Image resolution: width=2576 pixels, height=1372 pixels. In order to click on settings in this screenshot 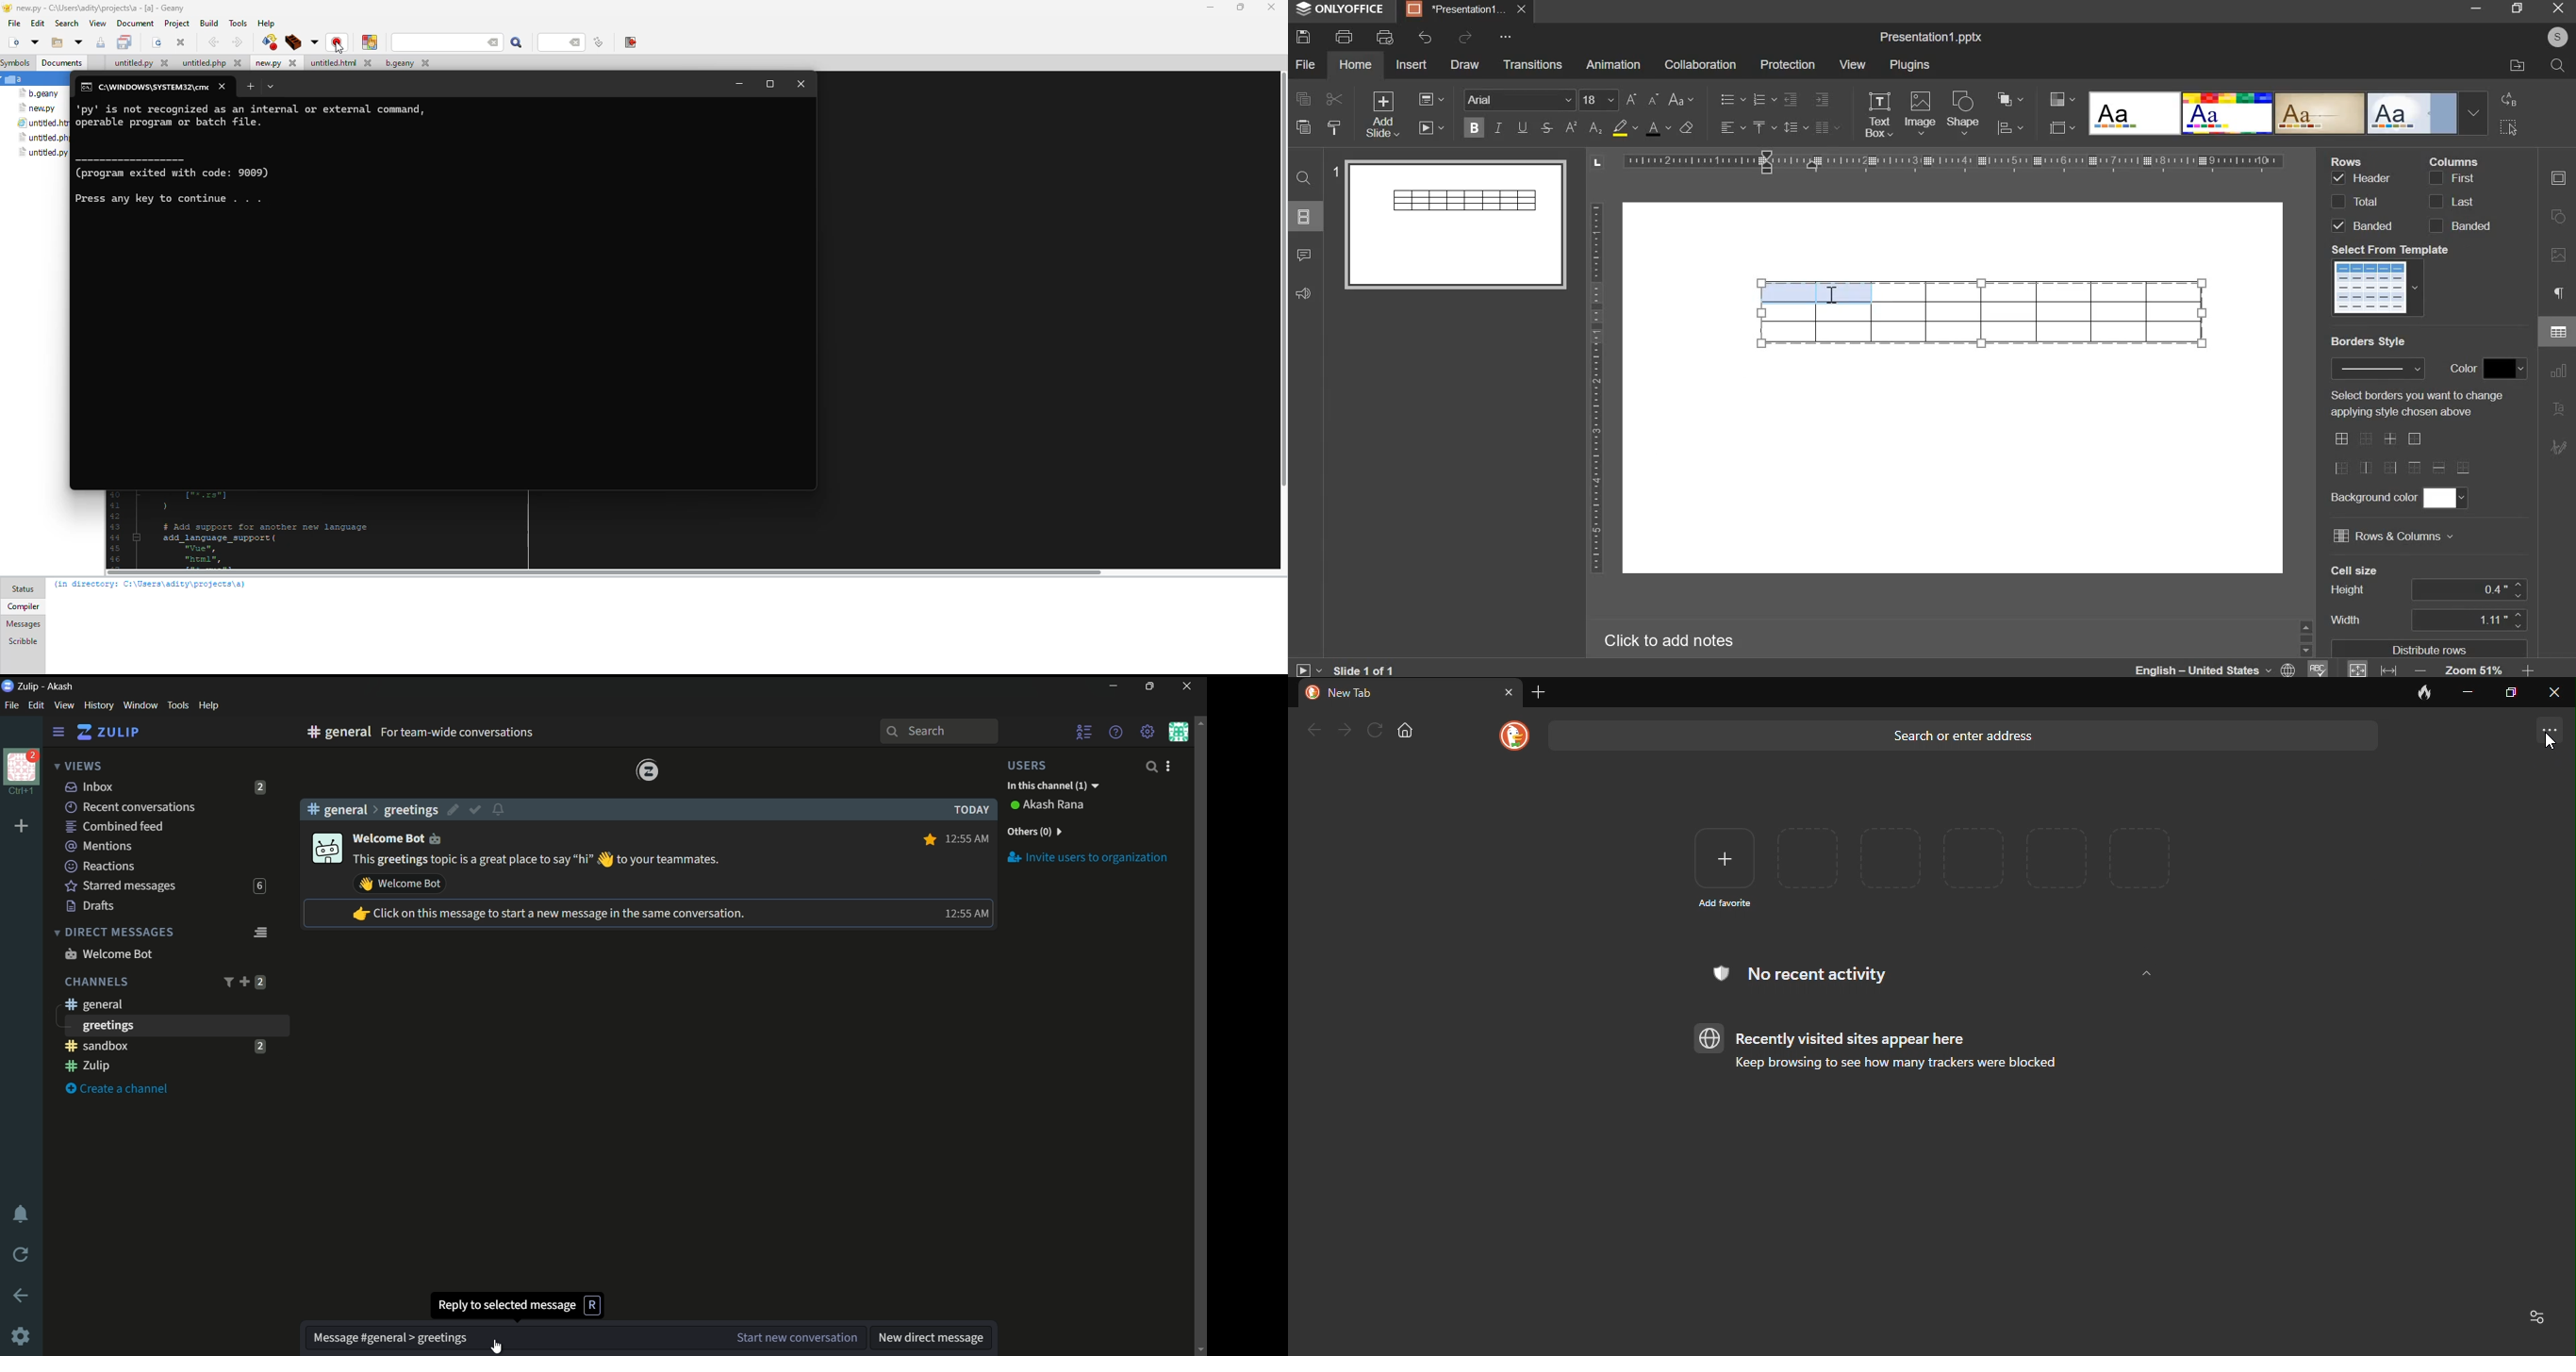, I will do `click(22, 1338)`.